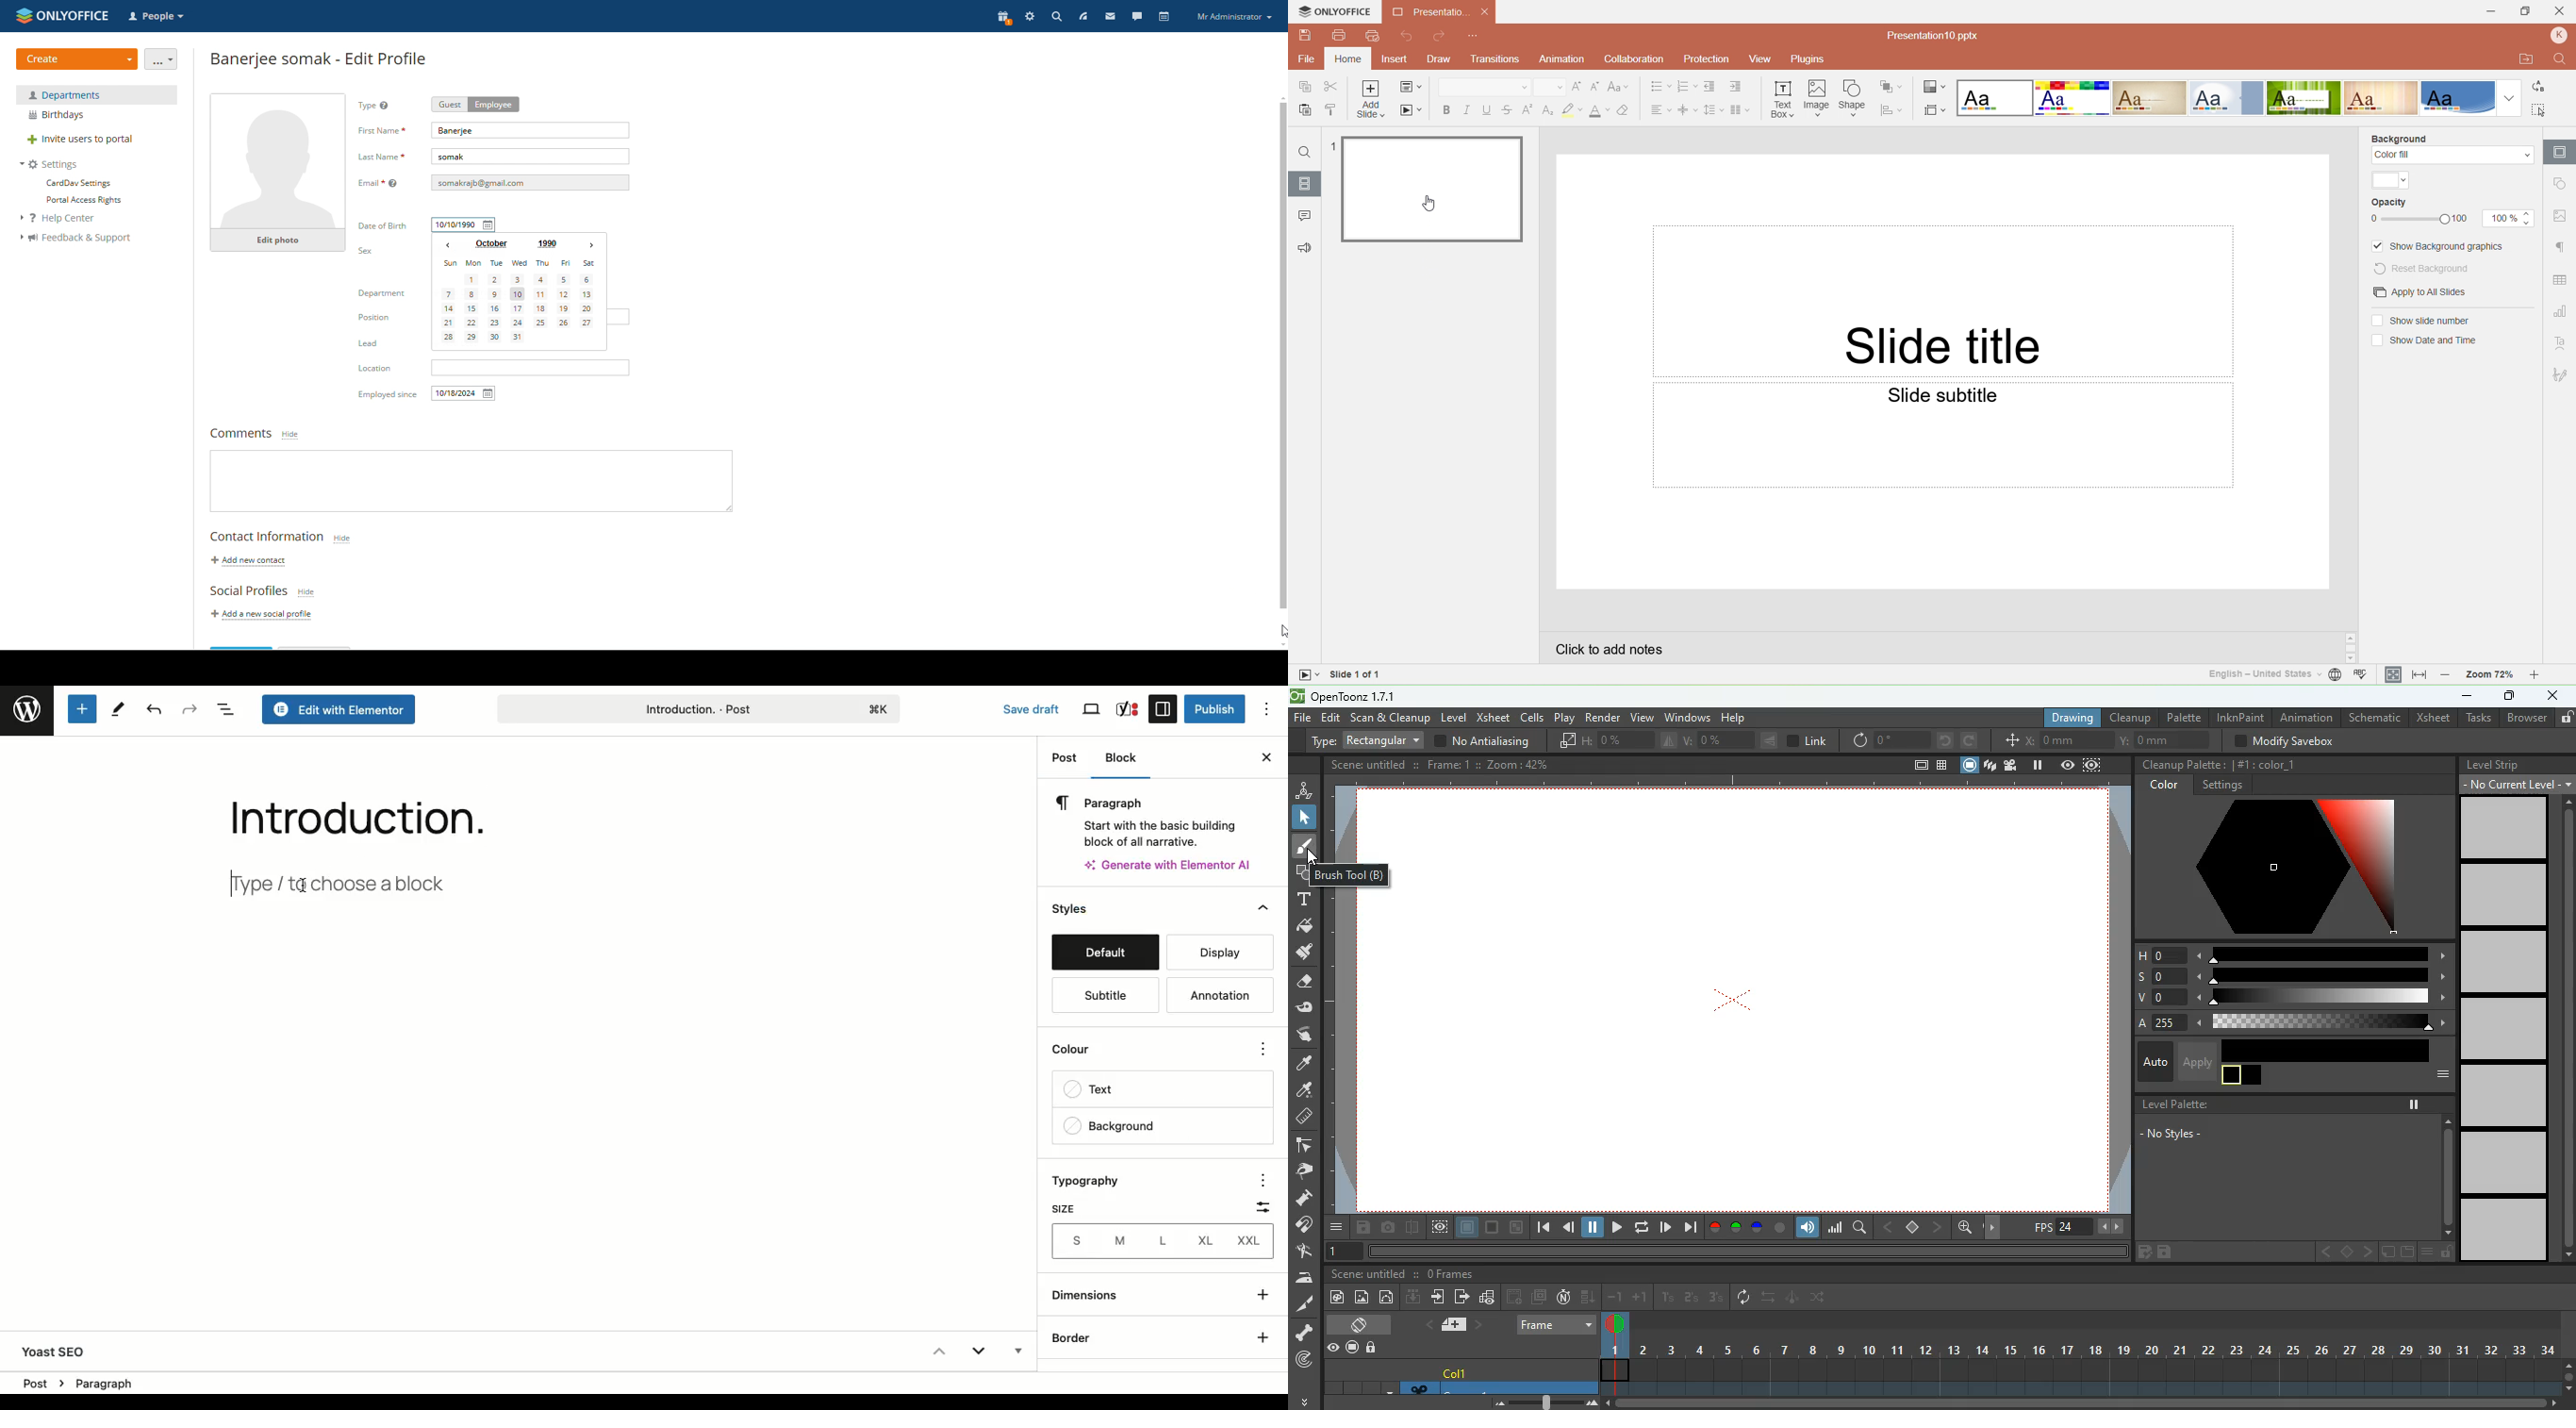  Describe the element at coordinates (2287, 1023) in the screenshot. I see `a` at that location.